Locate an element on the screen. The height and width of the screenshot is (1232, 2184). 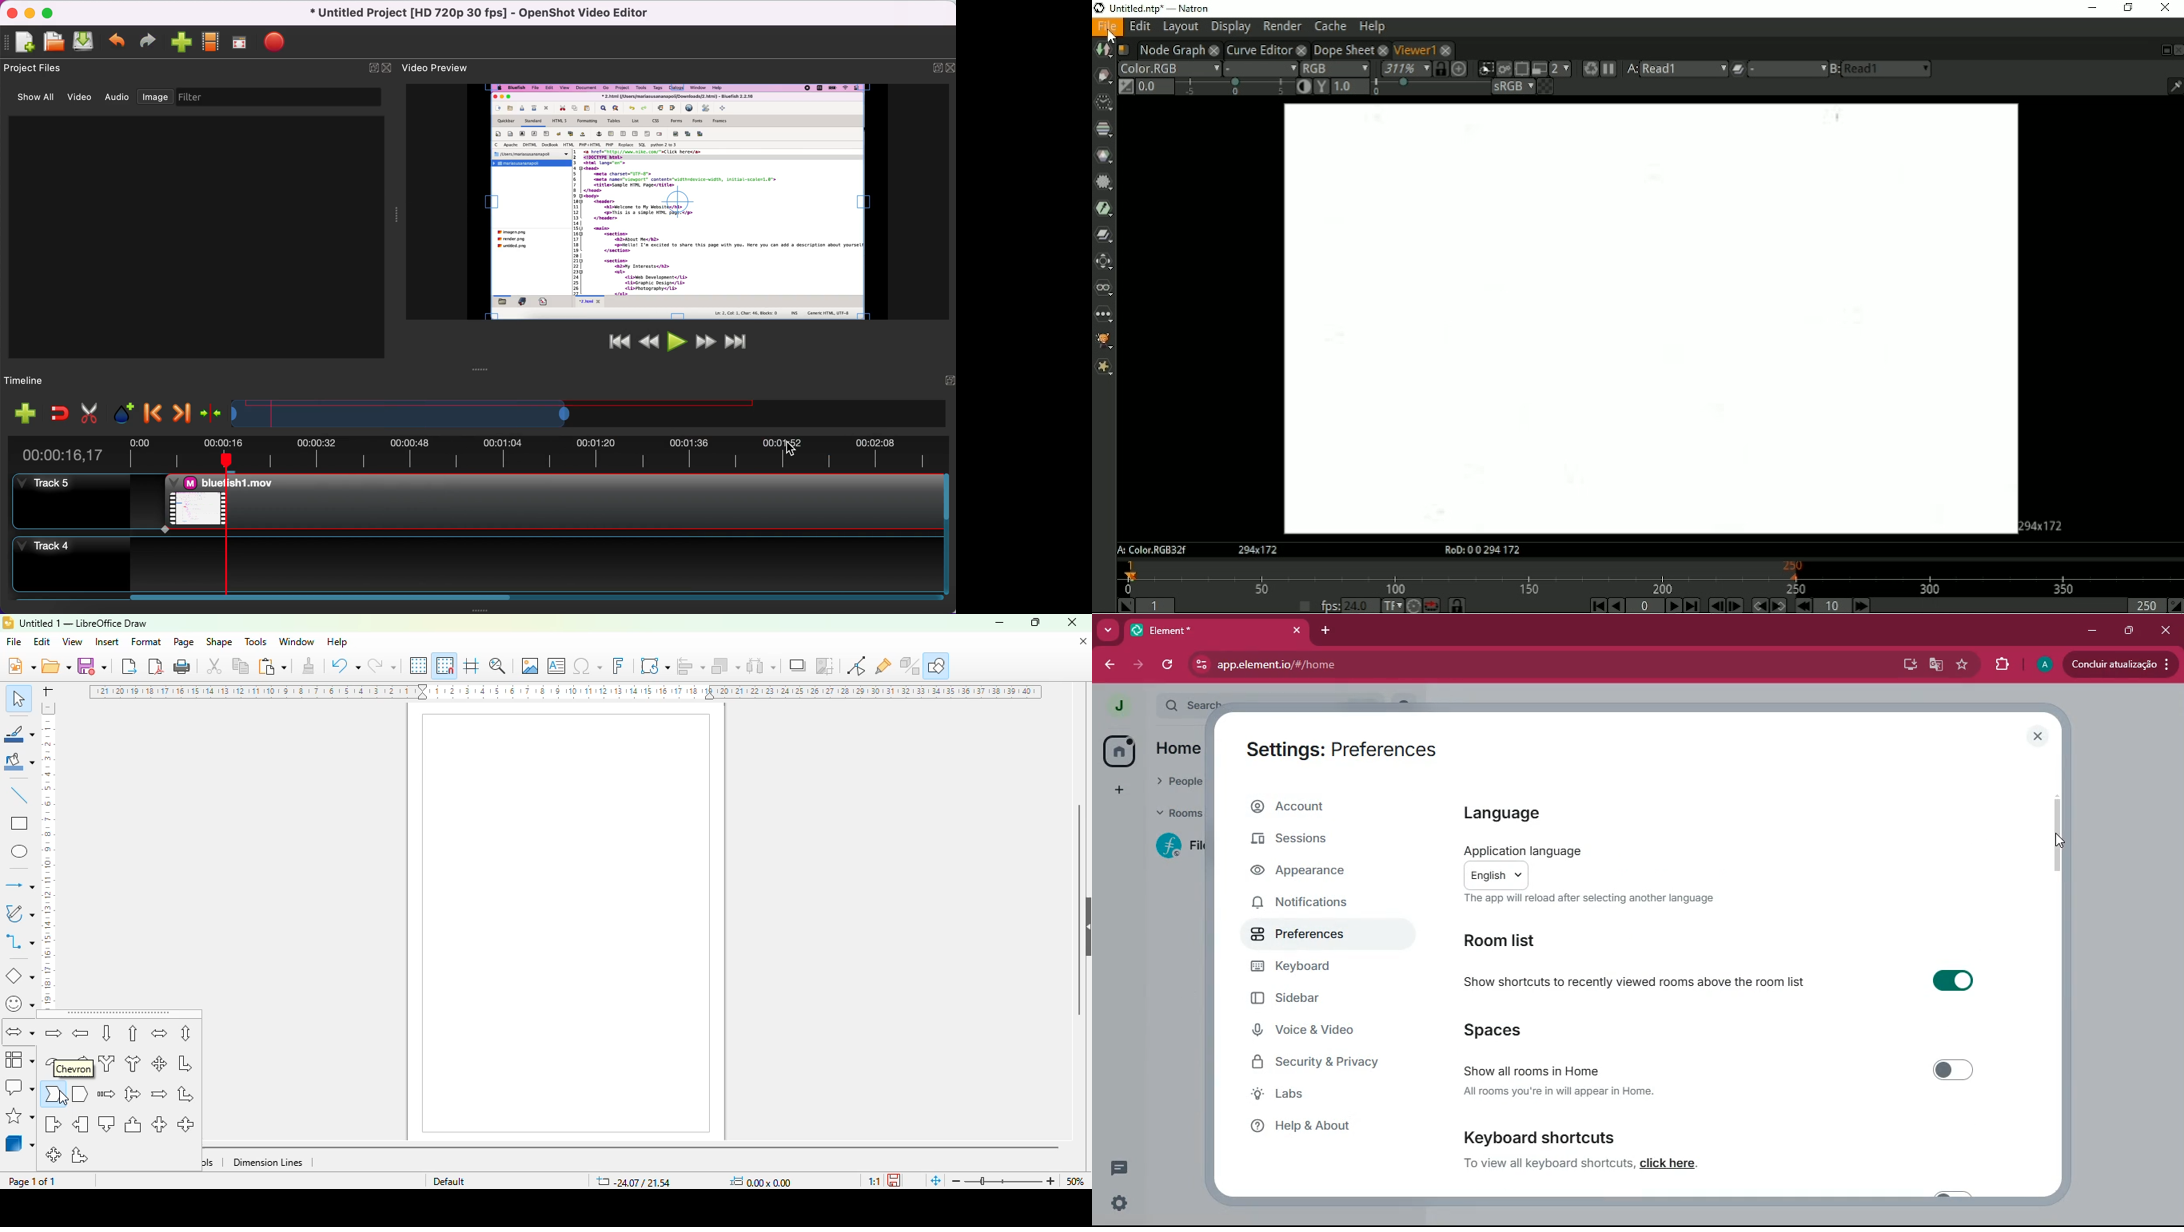
maximize is located at coordinates (2126, 631).